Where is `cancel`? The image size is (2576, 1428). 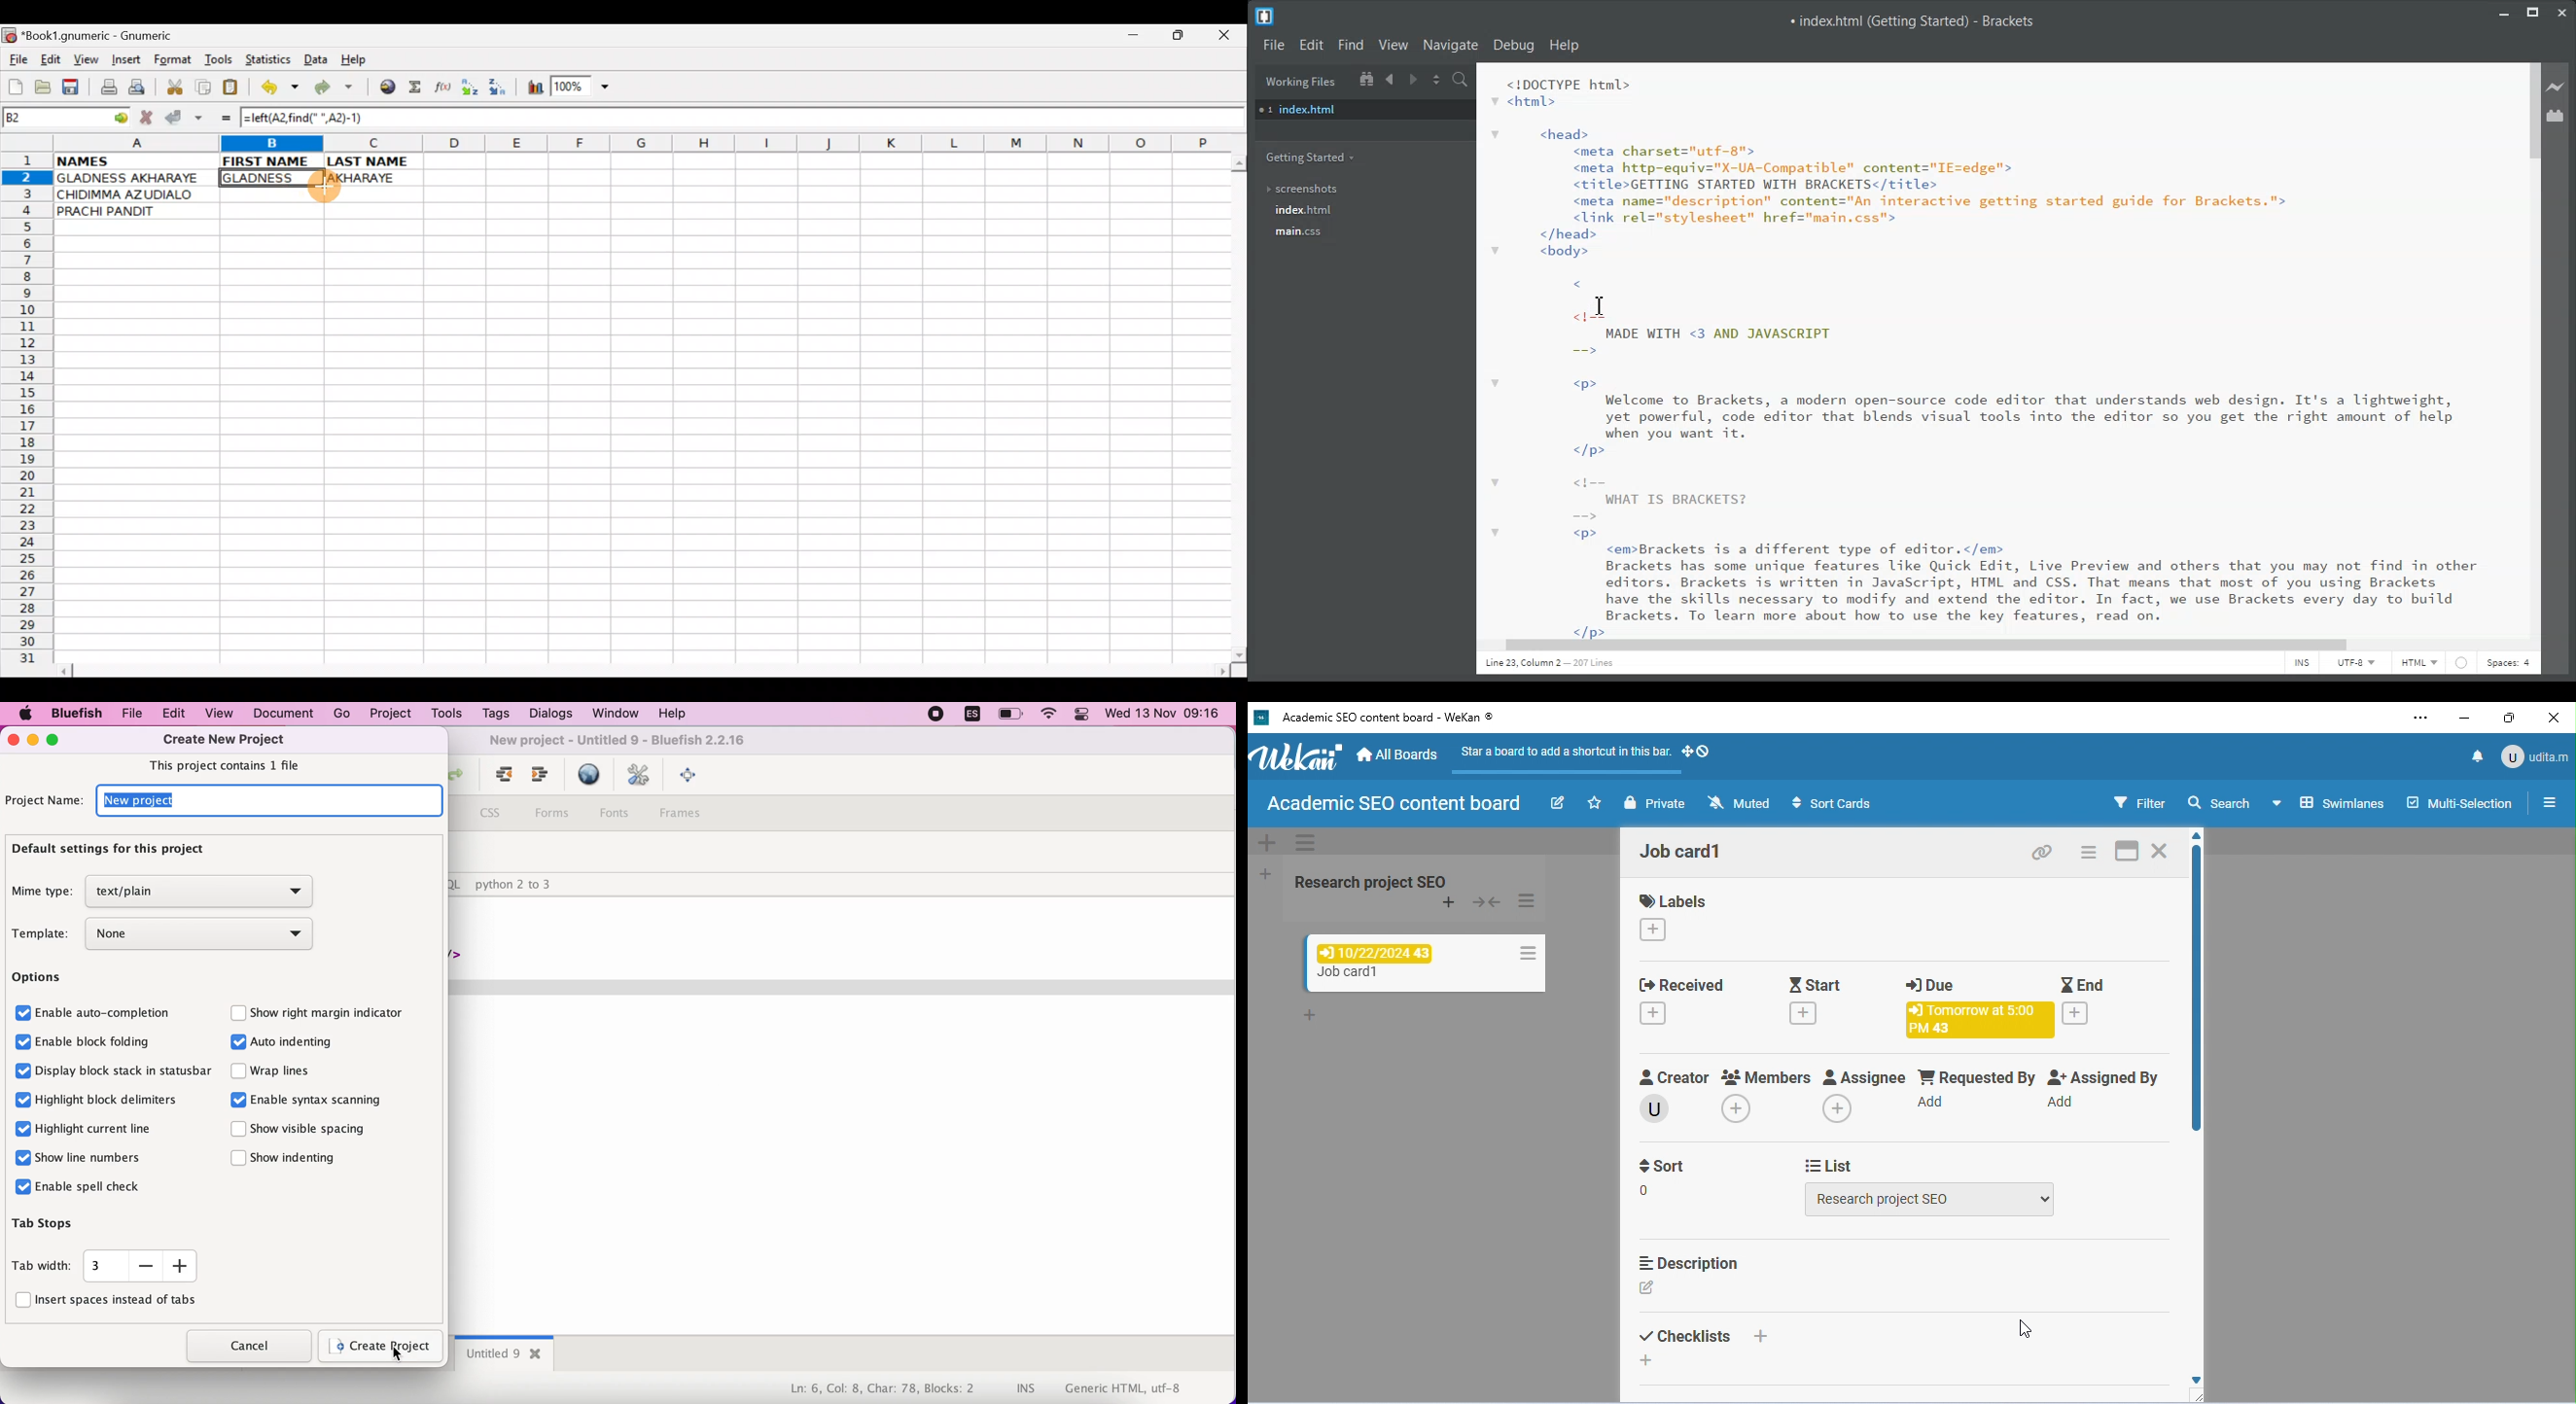 cancel is located at coordinates (243, 1347).